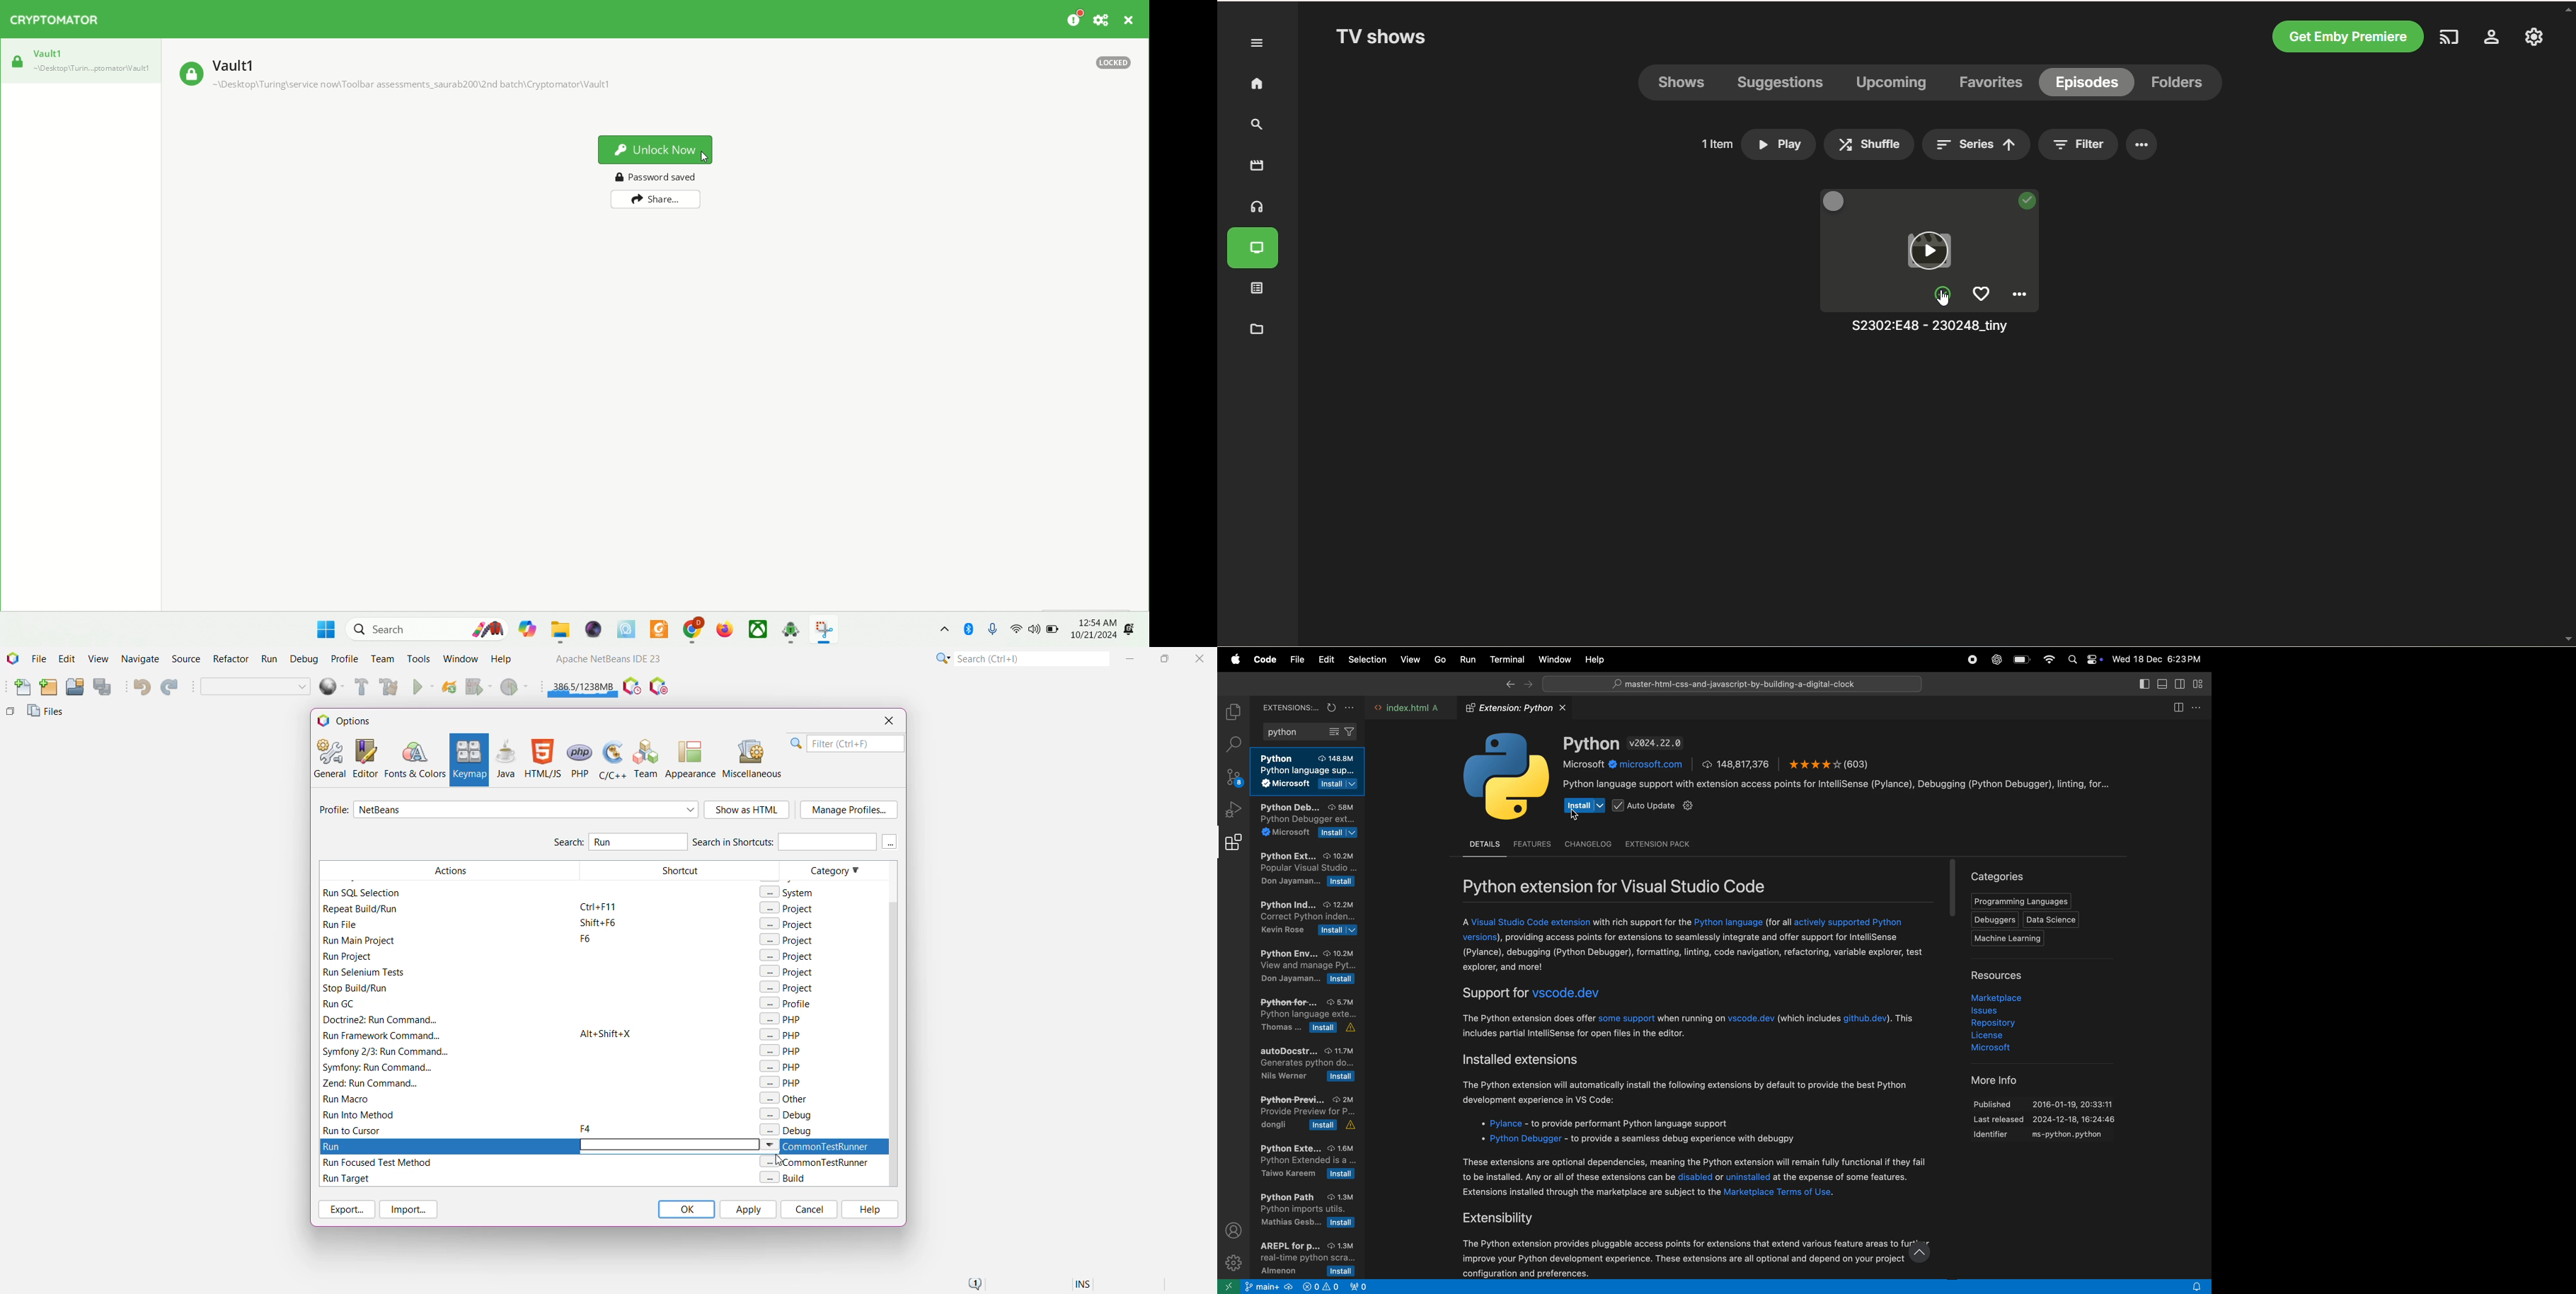  What do you see at coordinates (1310, 1017) in the screenshot?
I see `python format` at bounding box center [1310, 1017].